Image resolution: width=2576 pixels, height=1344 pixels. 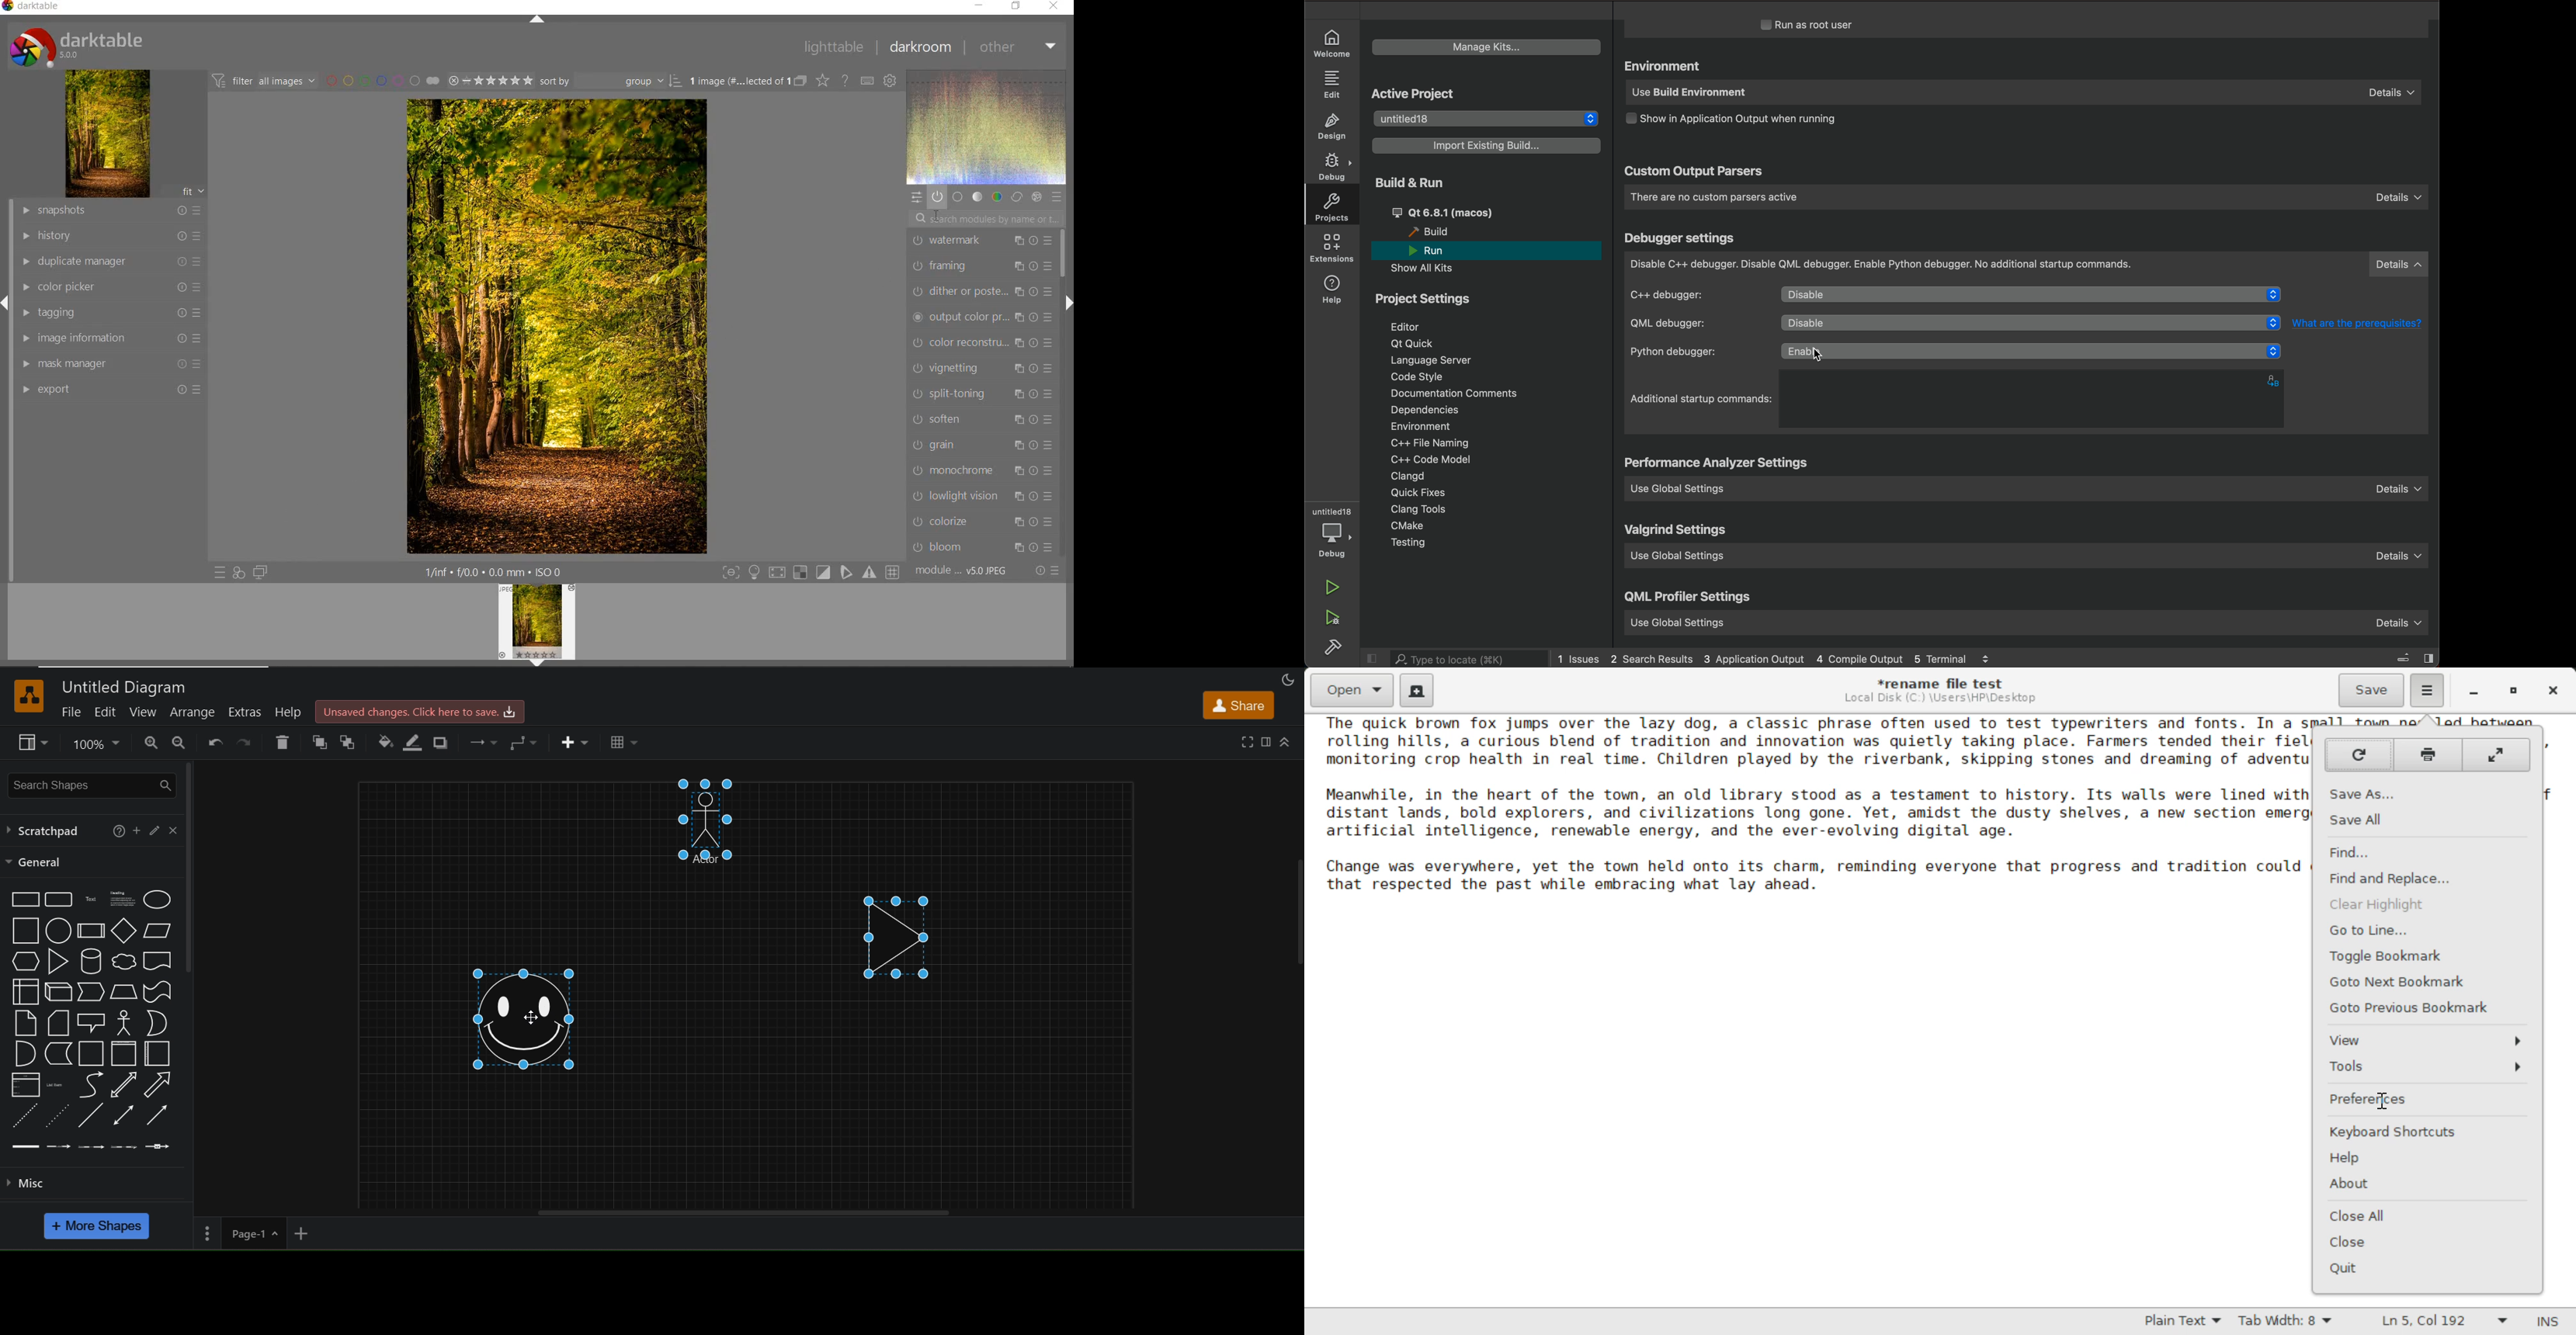 What do you see at coordinates (1429, 268) in the screenshot?
I see `show all` at bounding box center [1429, 268].